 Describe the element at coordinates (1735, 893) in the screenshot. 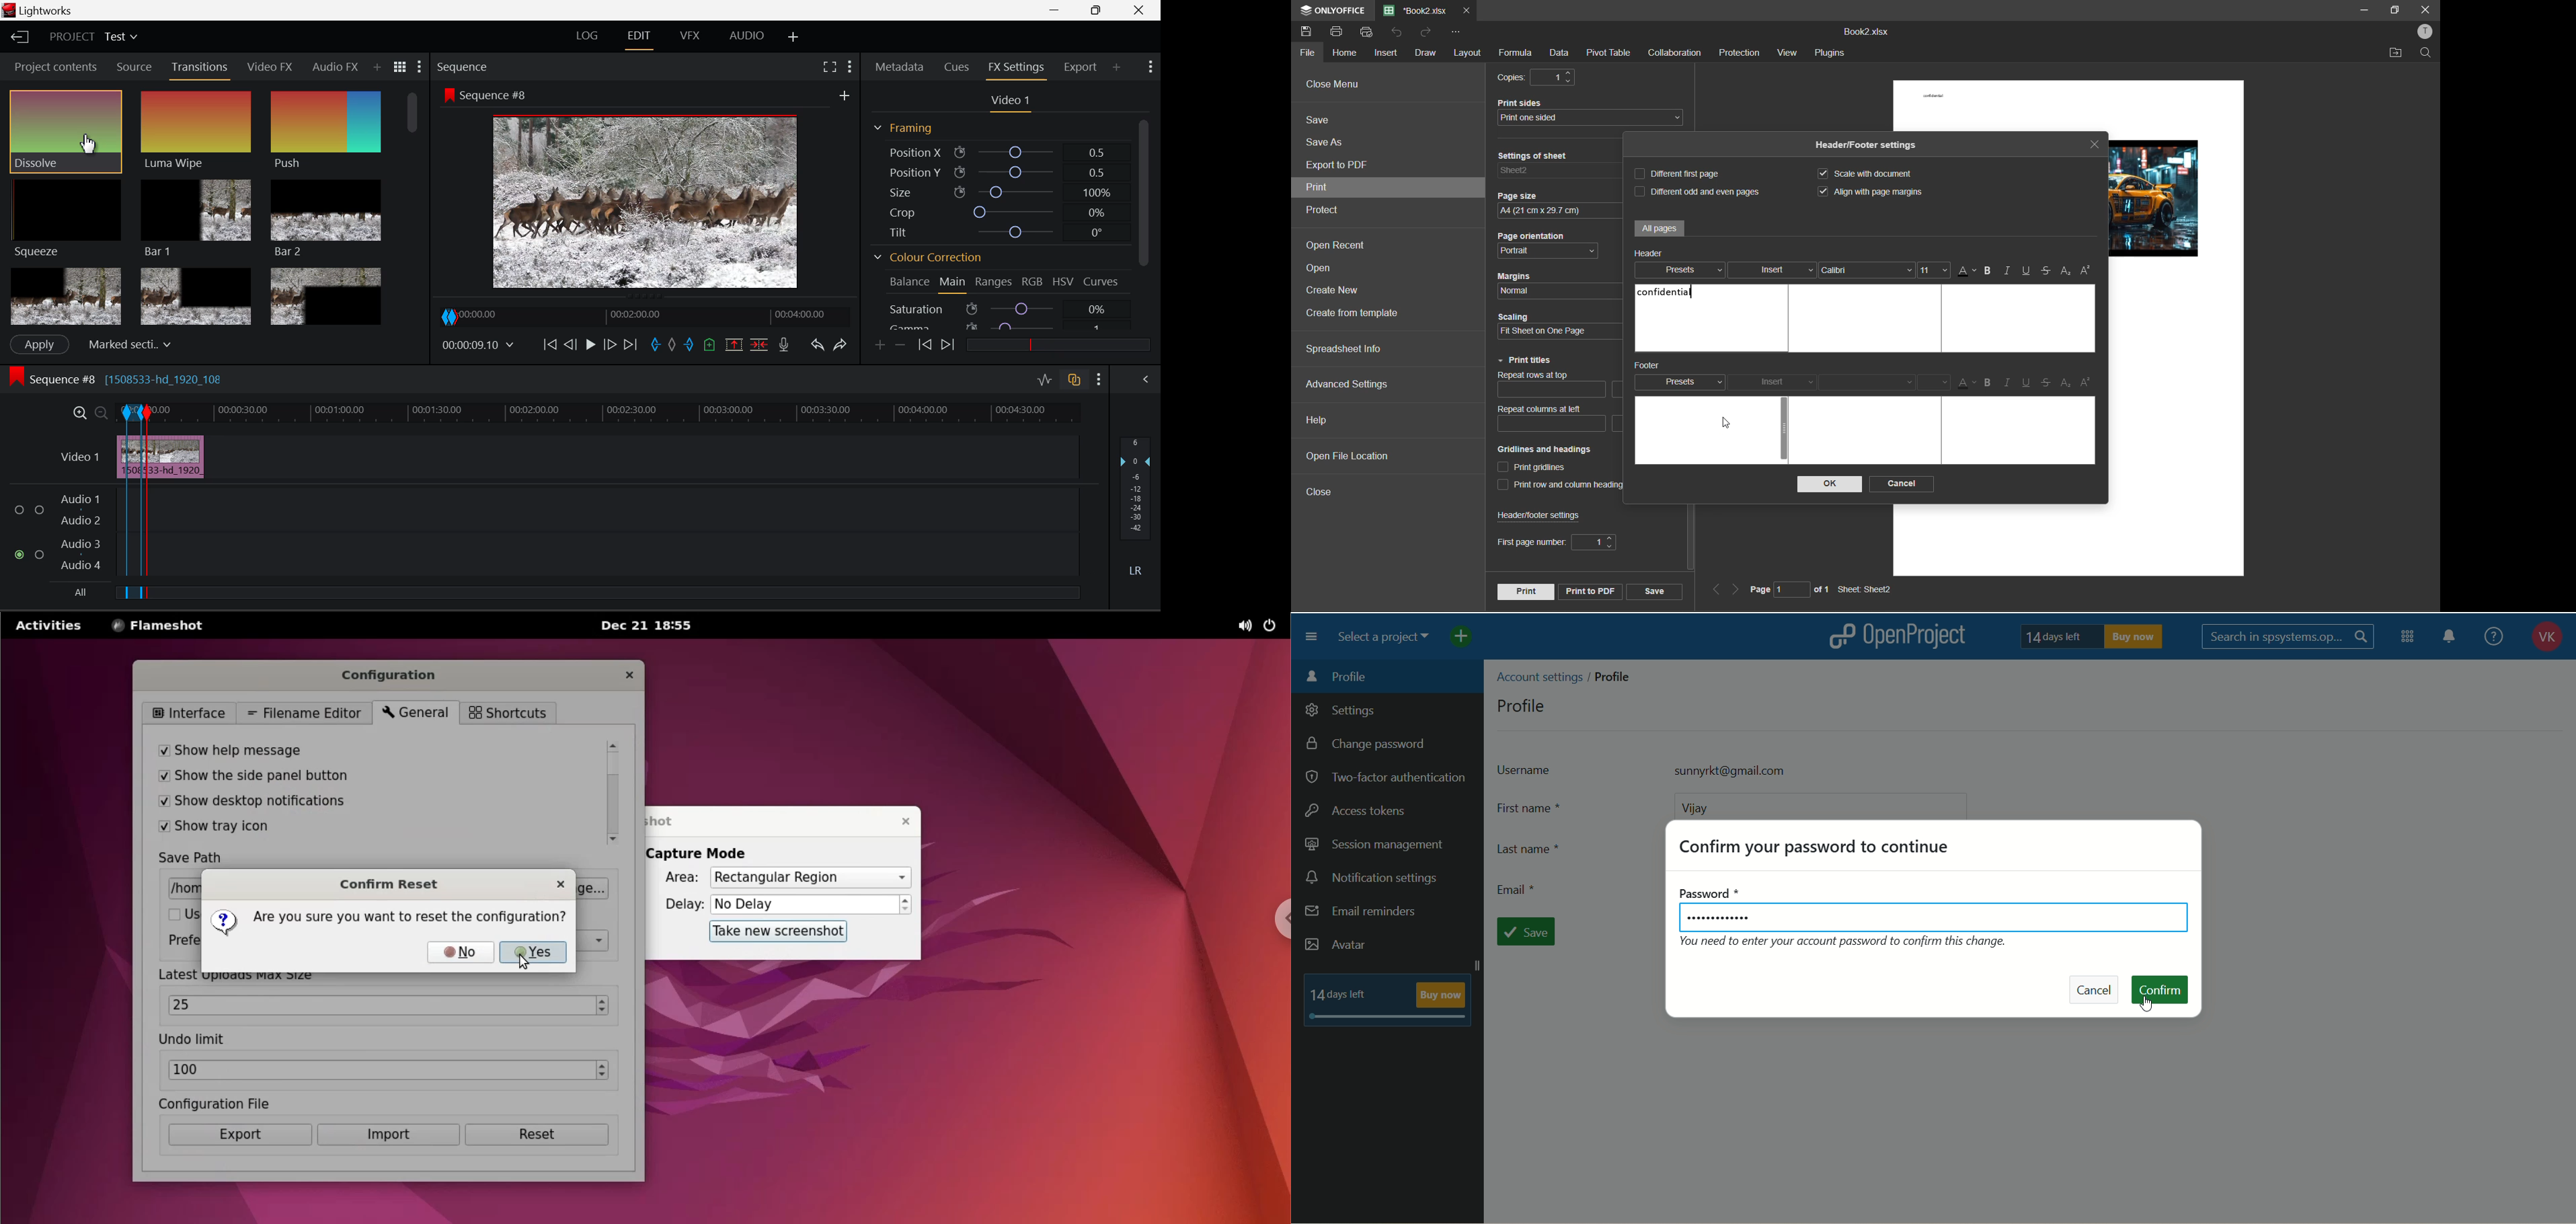

I see `password` at that location.